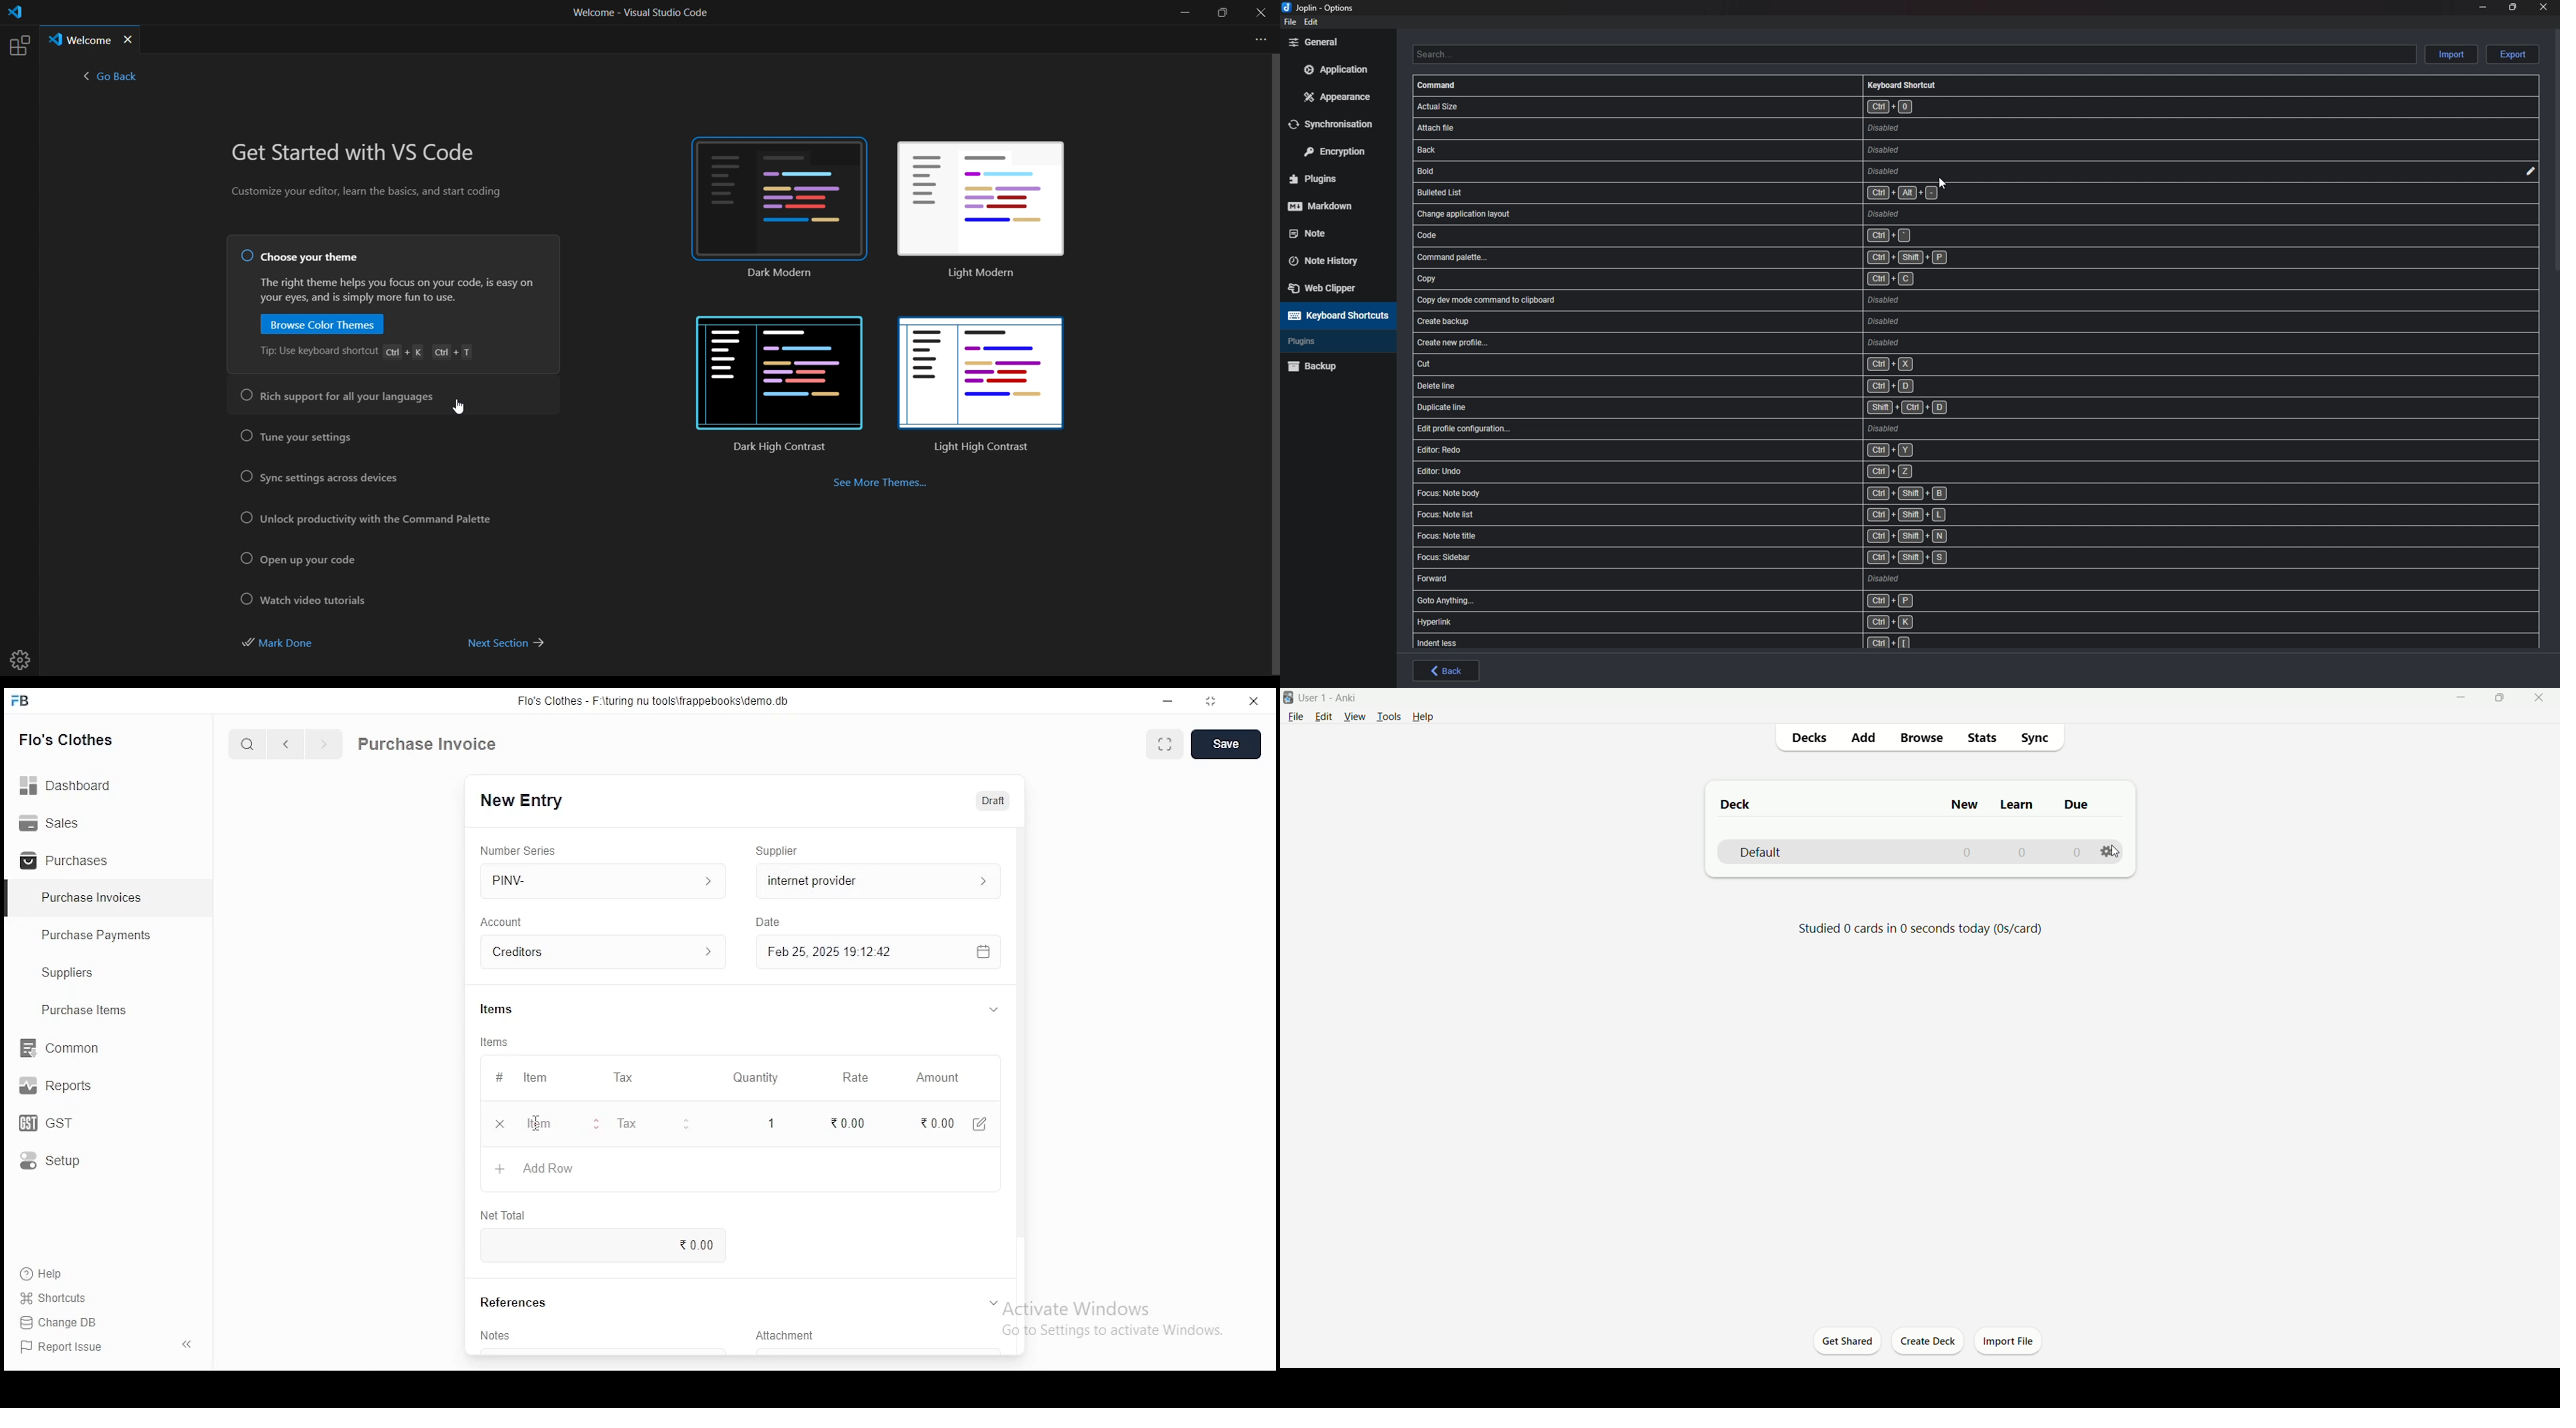  What do you see at coordinates (1736, 409) in the screenshot?
I see `shortcut` at bounding box center [1736, 409].